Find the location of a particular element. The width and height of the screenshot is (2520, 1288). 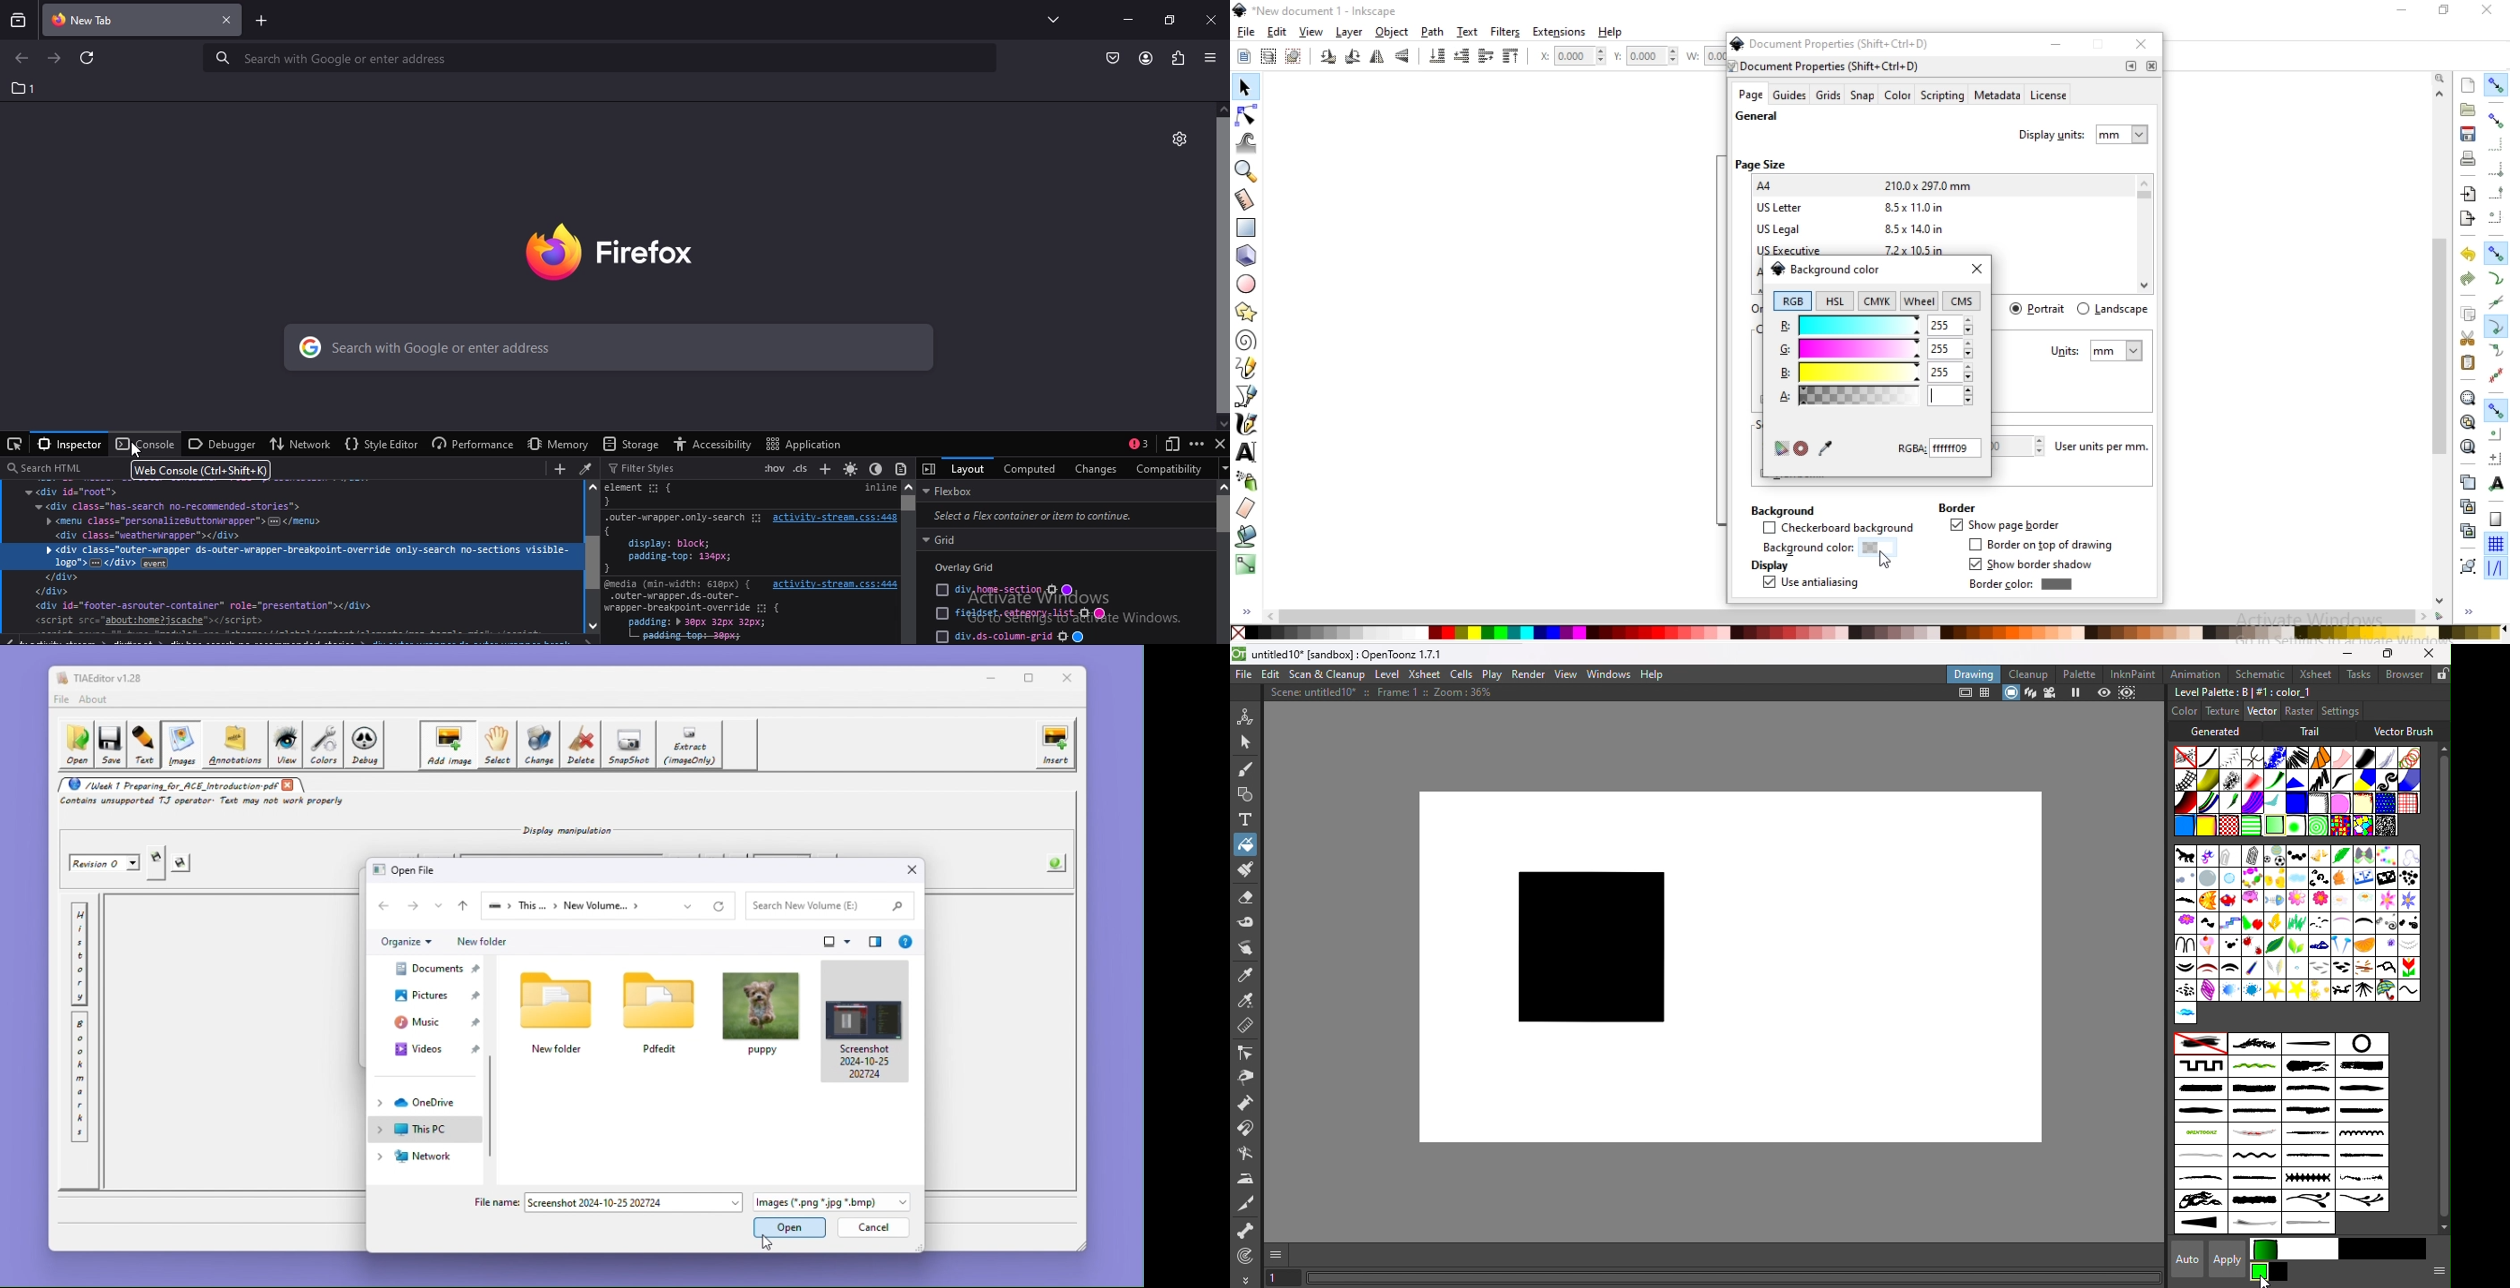

Flow is located at coordinates (2319, 901).